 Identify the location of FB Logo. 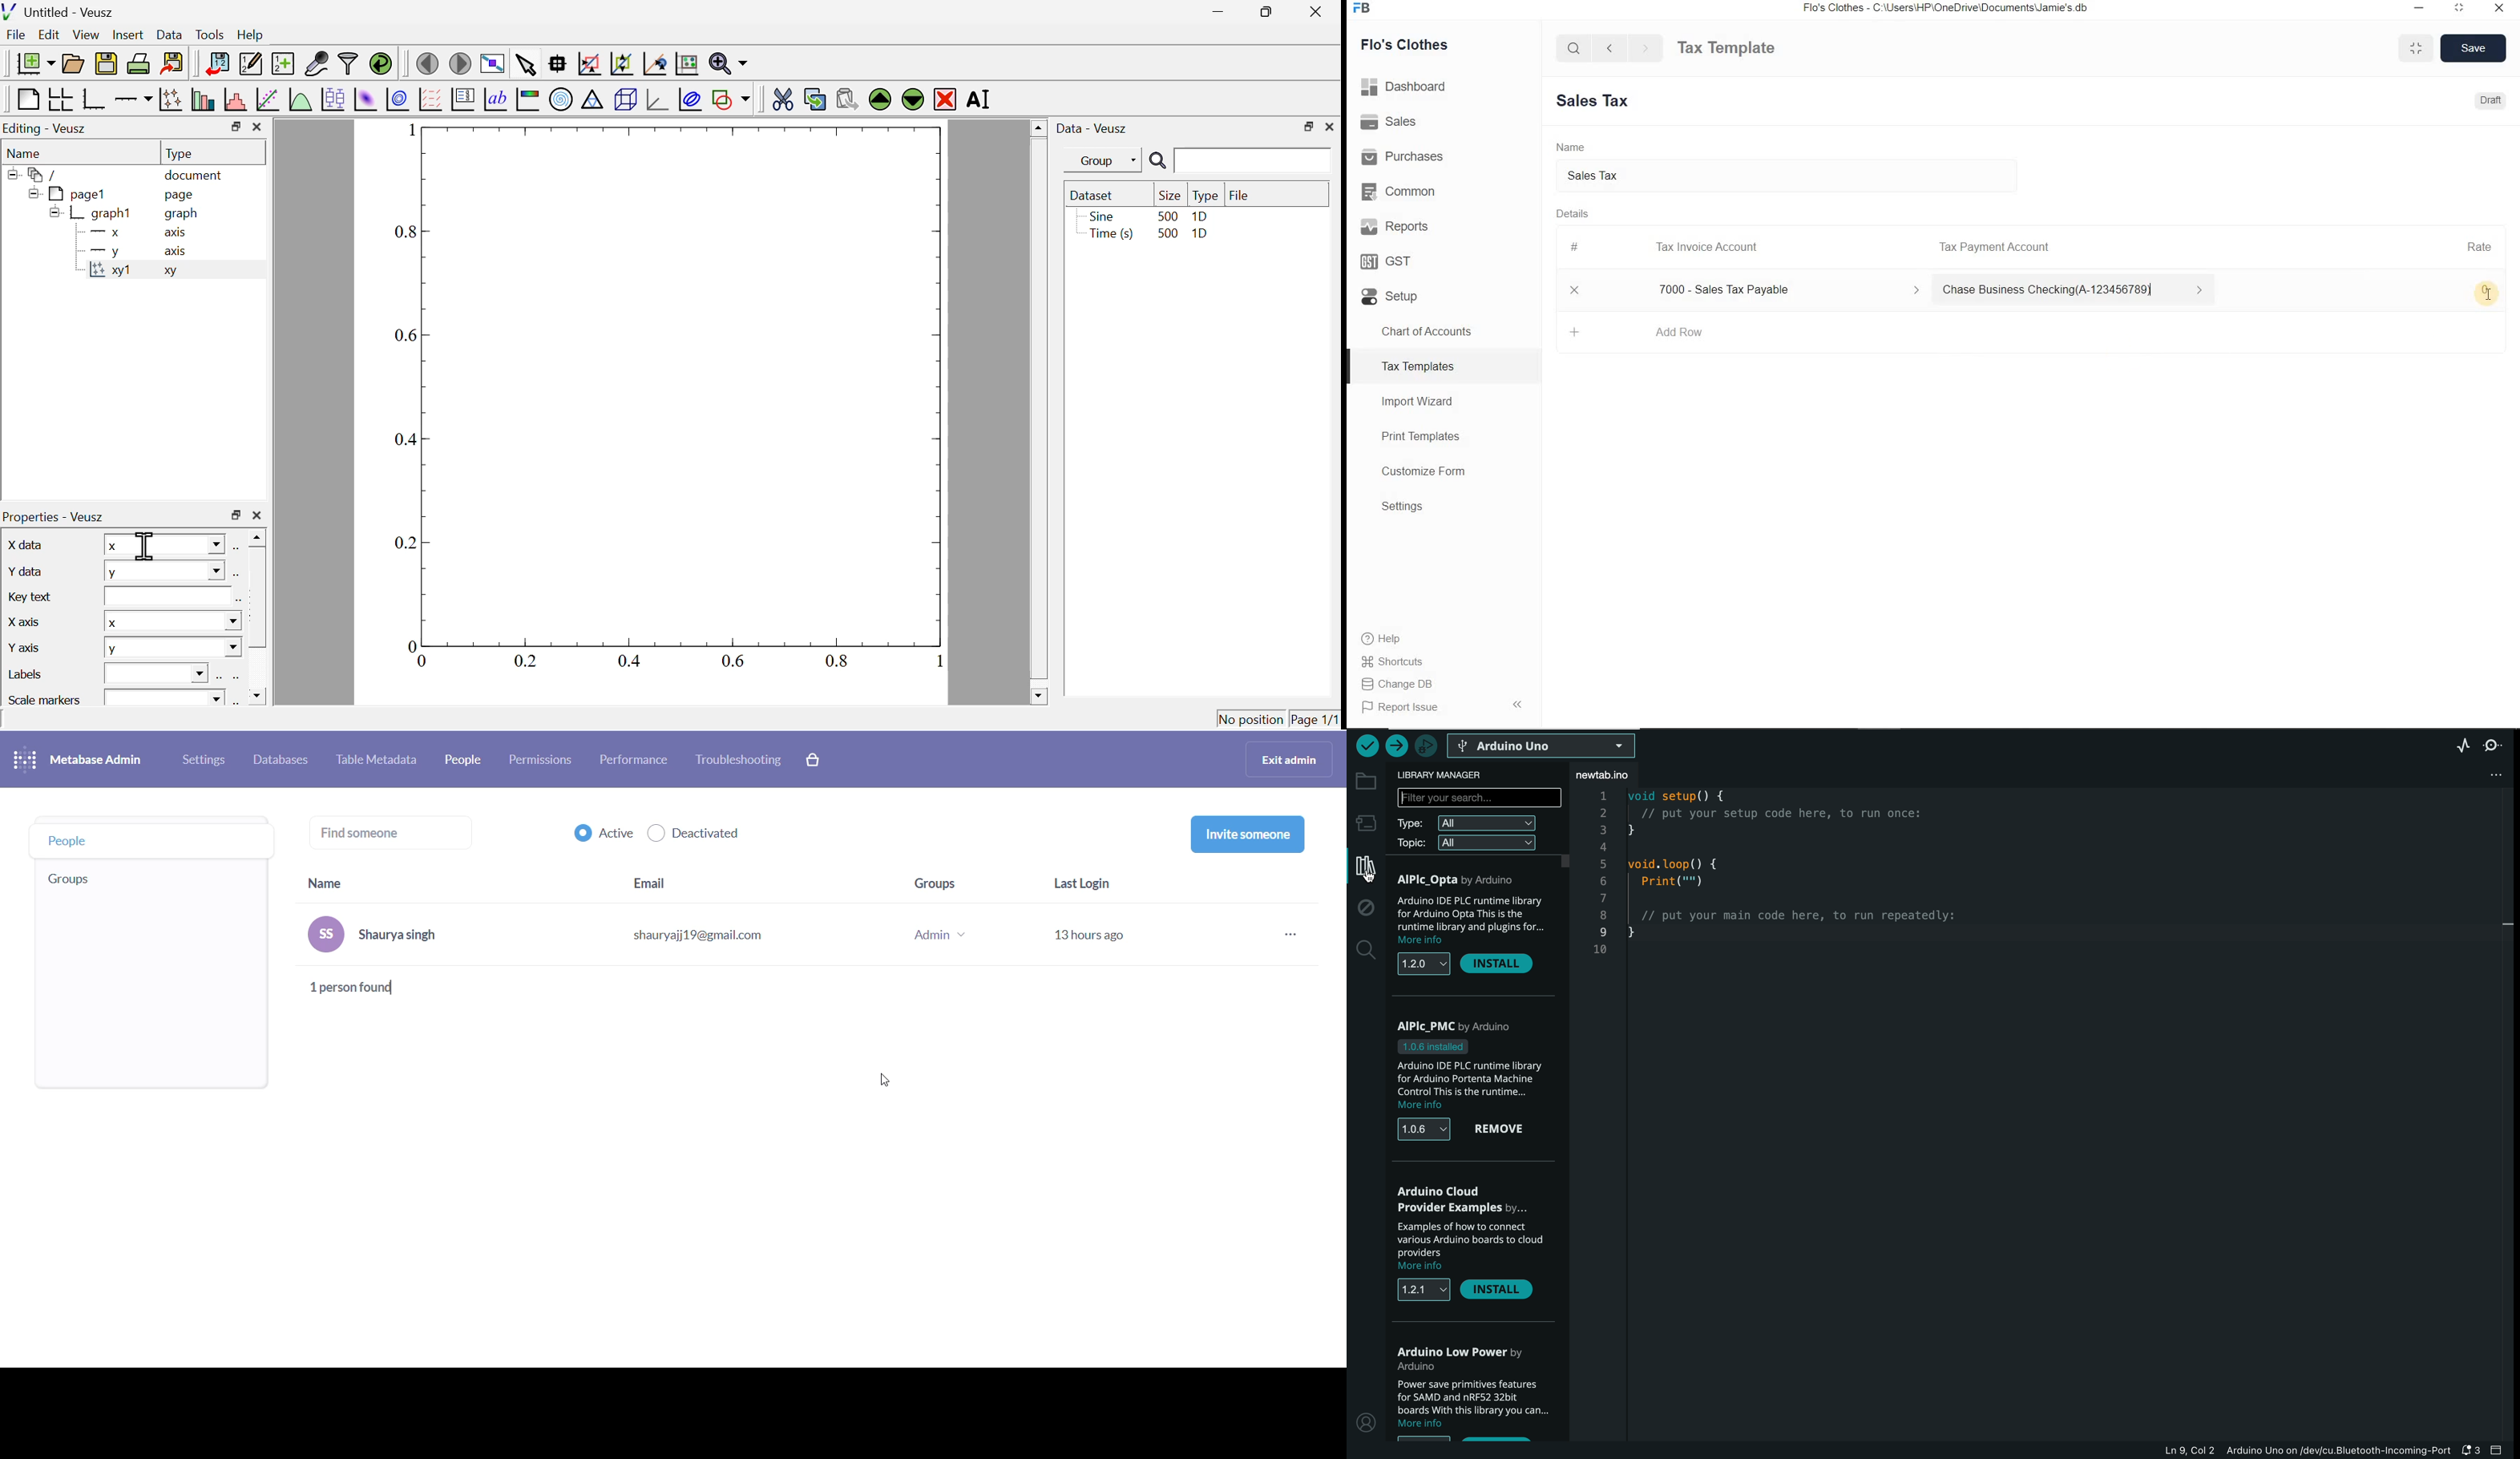
(1361, 8).